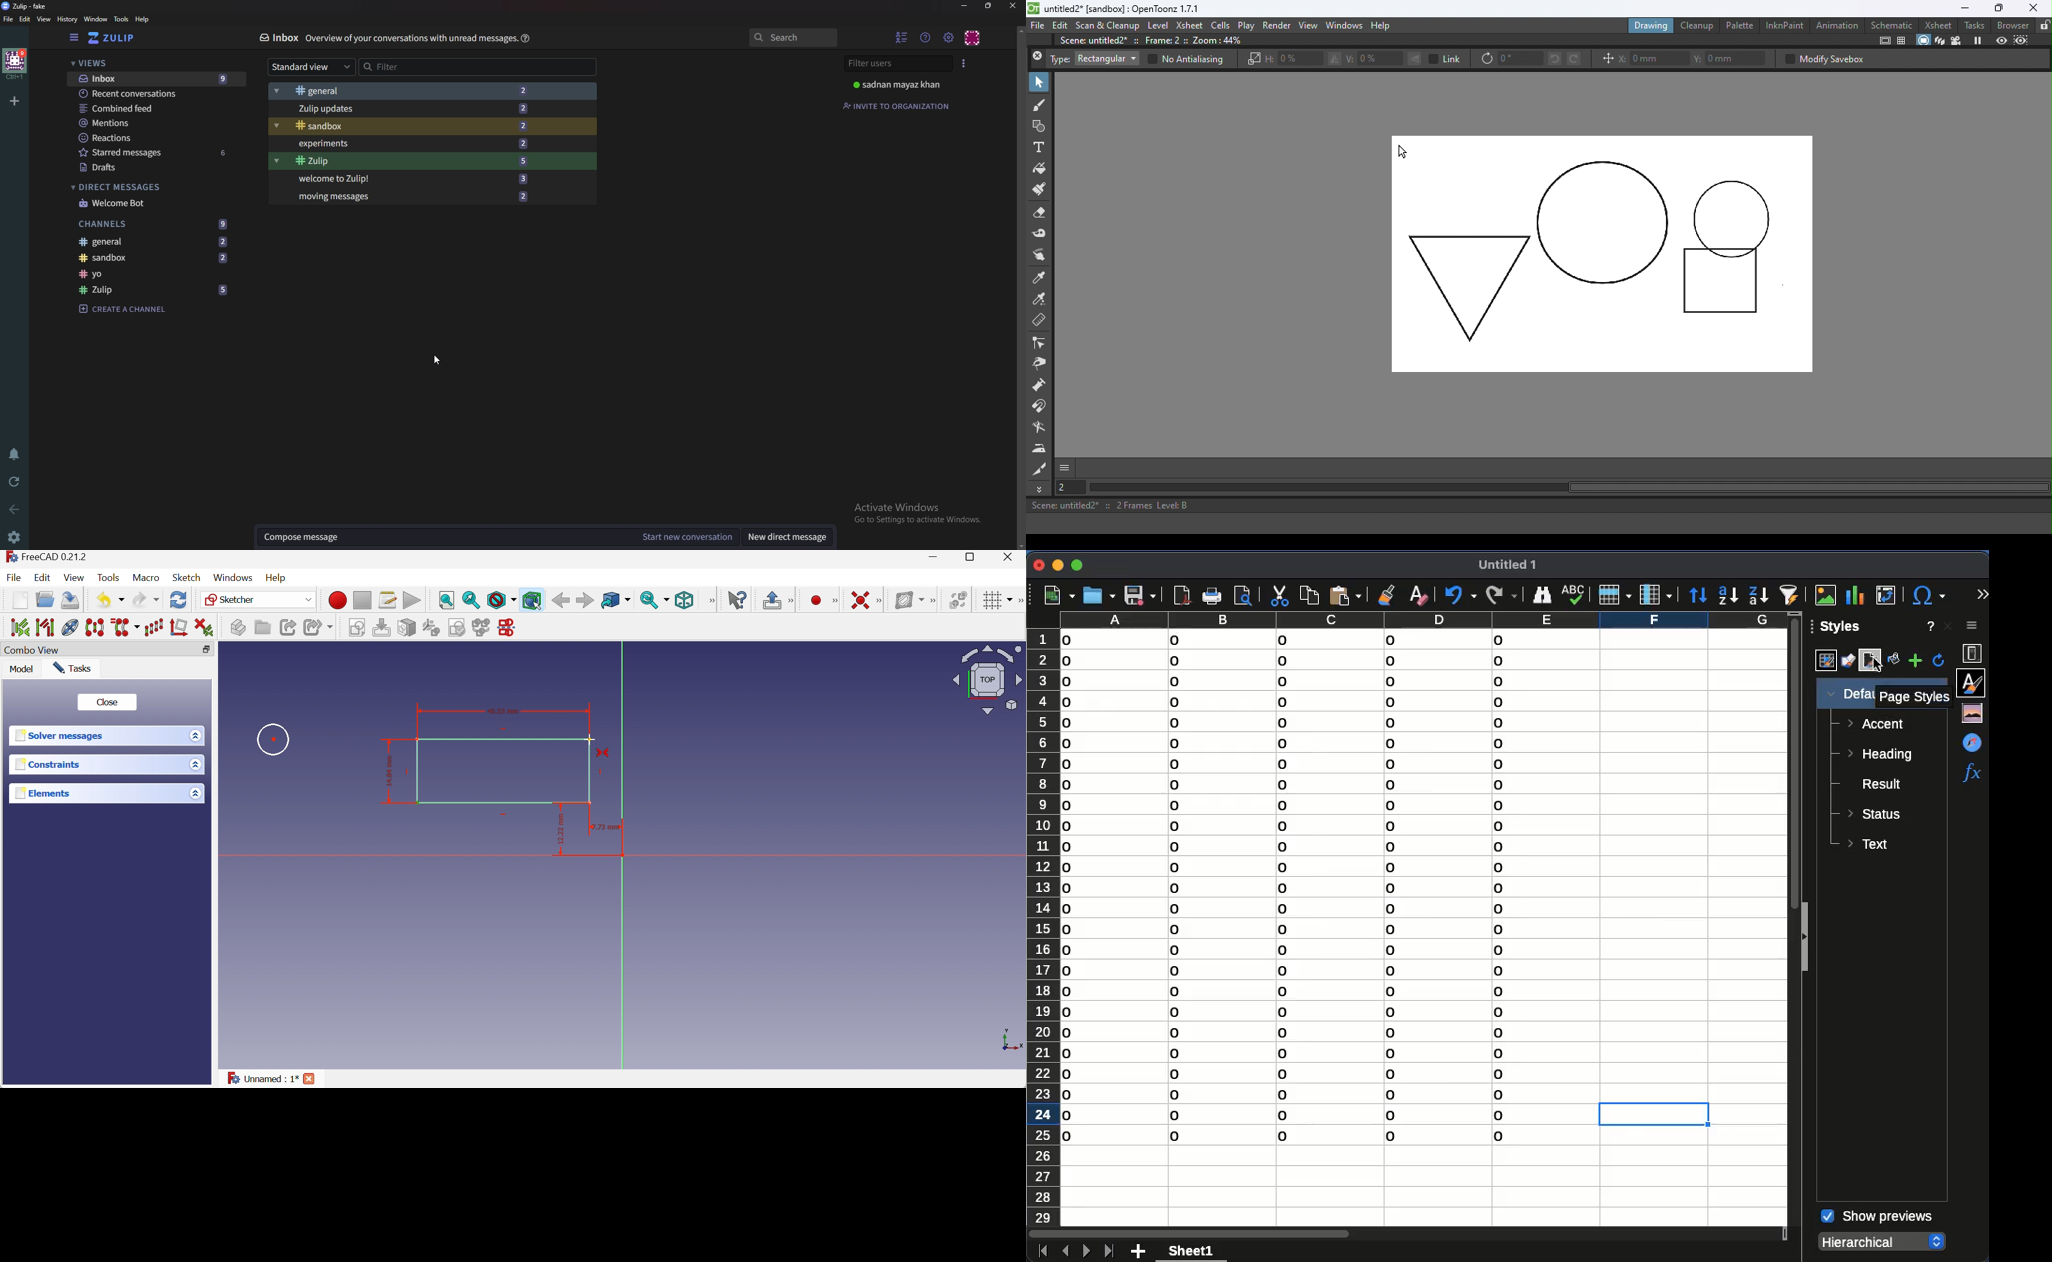 Image resolution: width=2072 pixels, height=1288 pixels. What do you see at coordinates (426, 67) in the screenshot?
I see `Filter` at bounding box center [426, 67].